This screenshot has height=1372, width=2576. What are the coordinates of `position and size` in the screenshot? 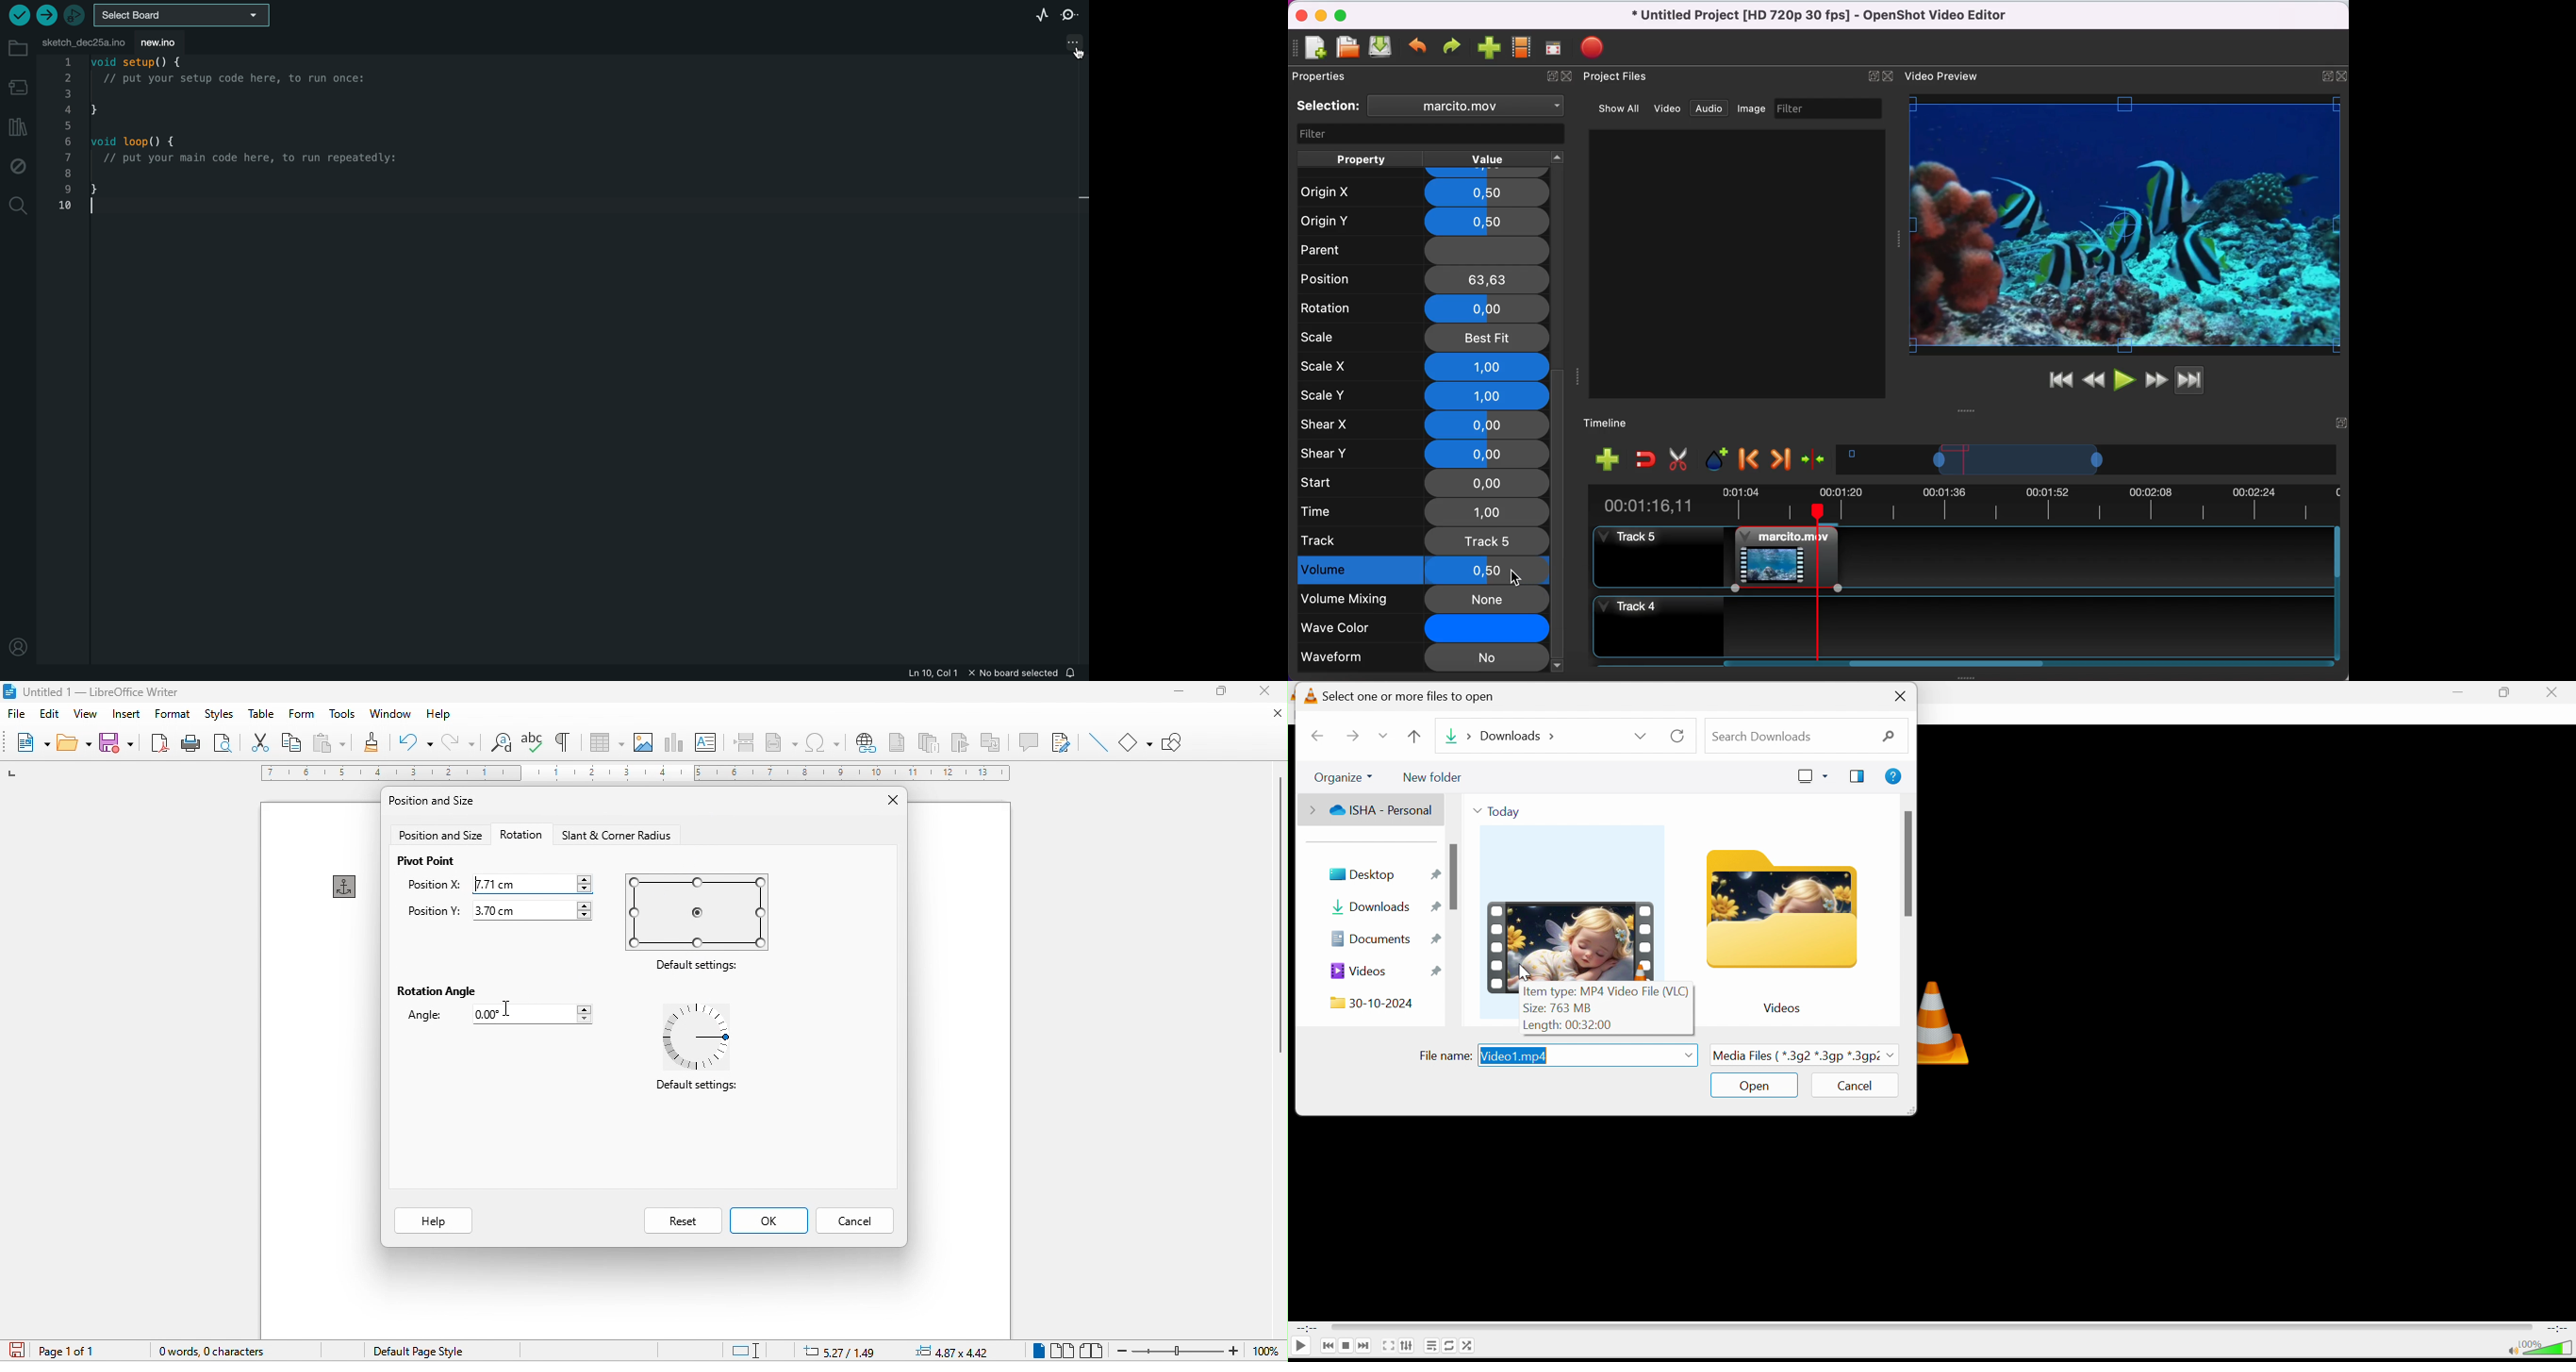 It's located at (441, 801).